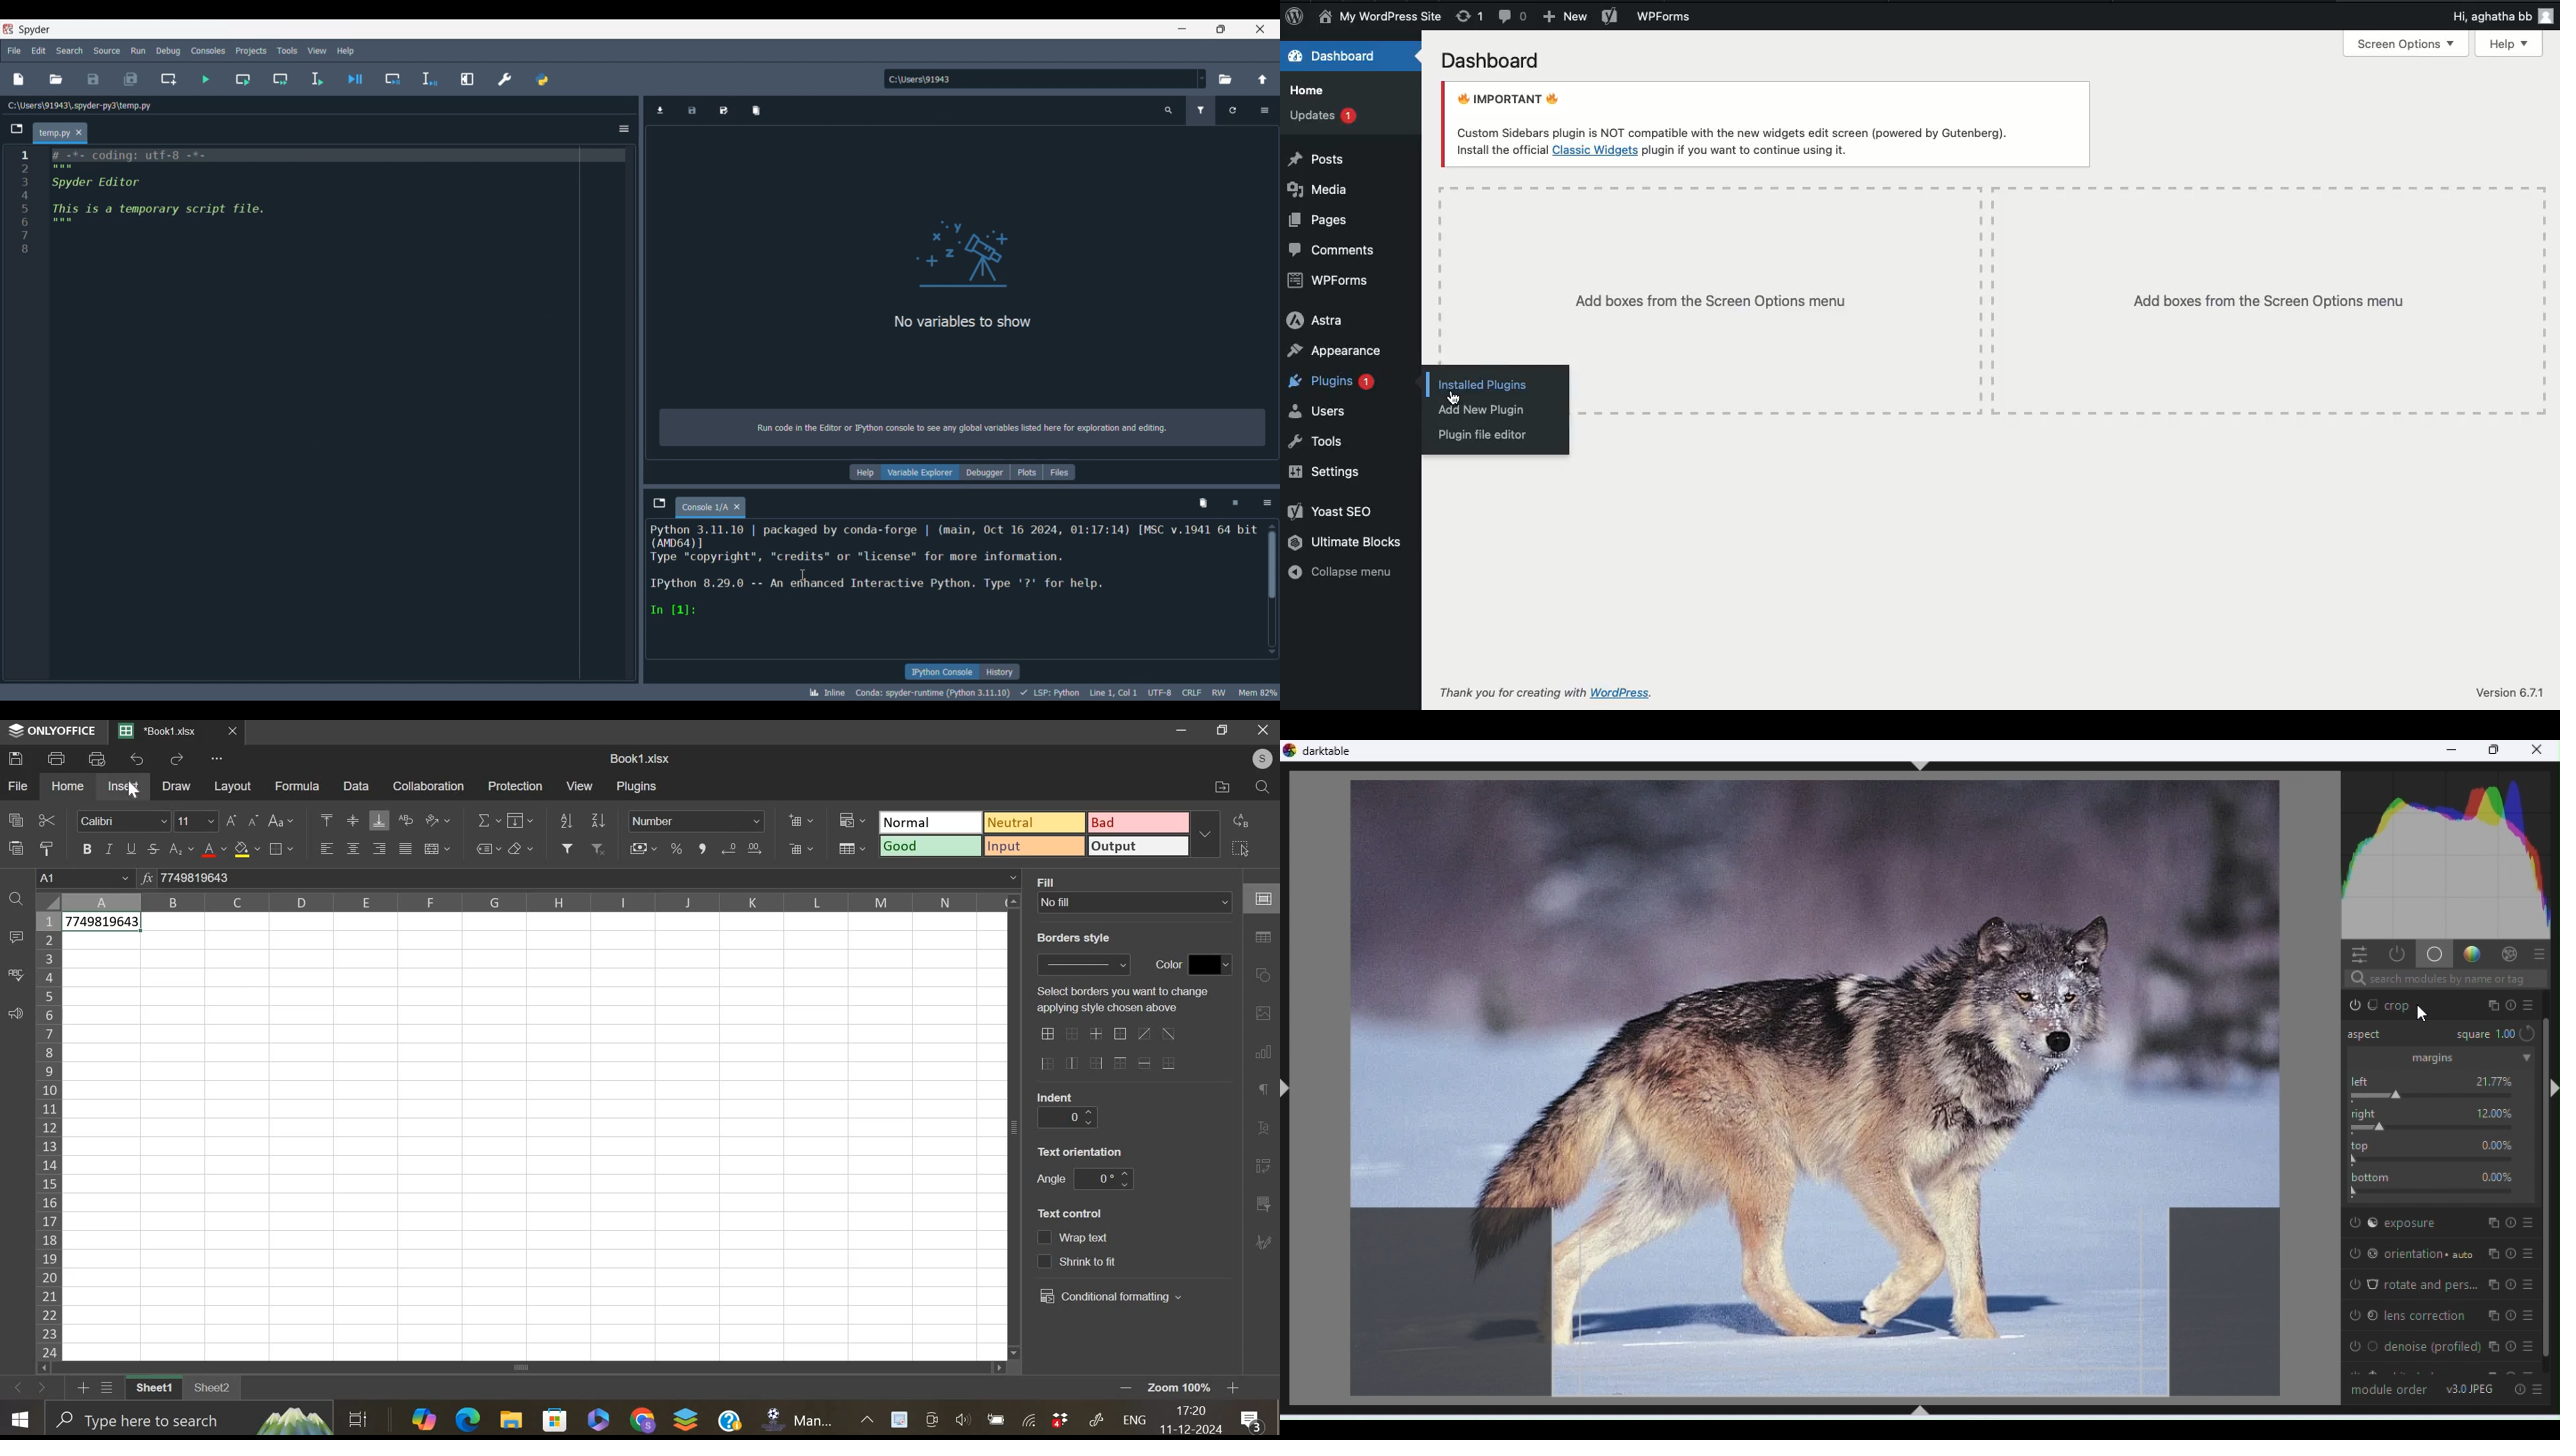 The height and width of the screenshot is (1456, 2576). What do you see at coordinates (2510, 45) in the screenshot?
I see `Help` at bounding box center [2510, 45].